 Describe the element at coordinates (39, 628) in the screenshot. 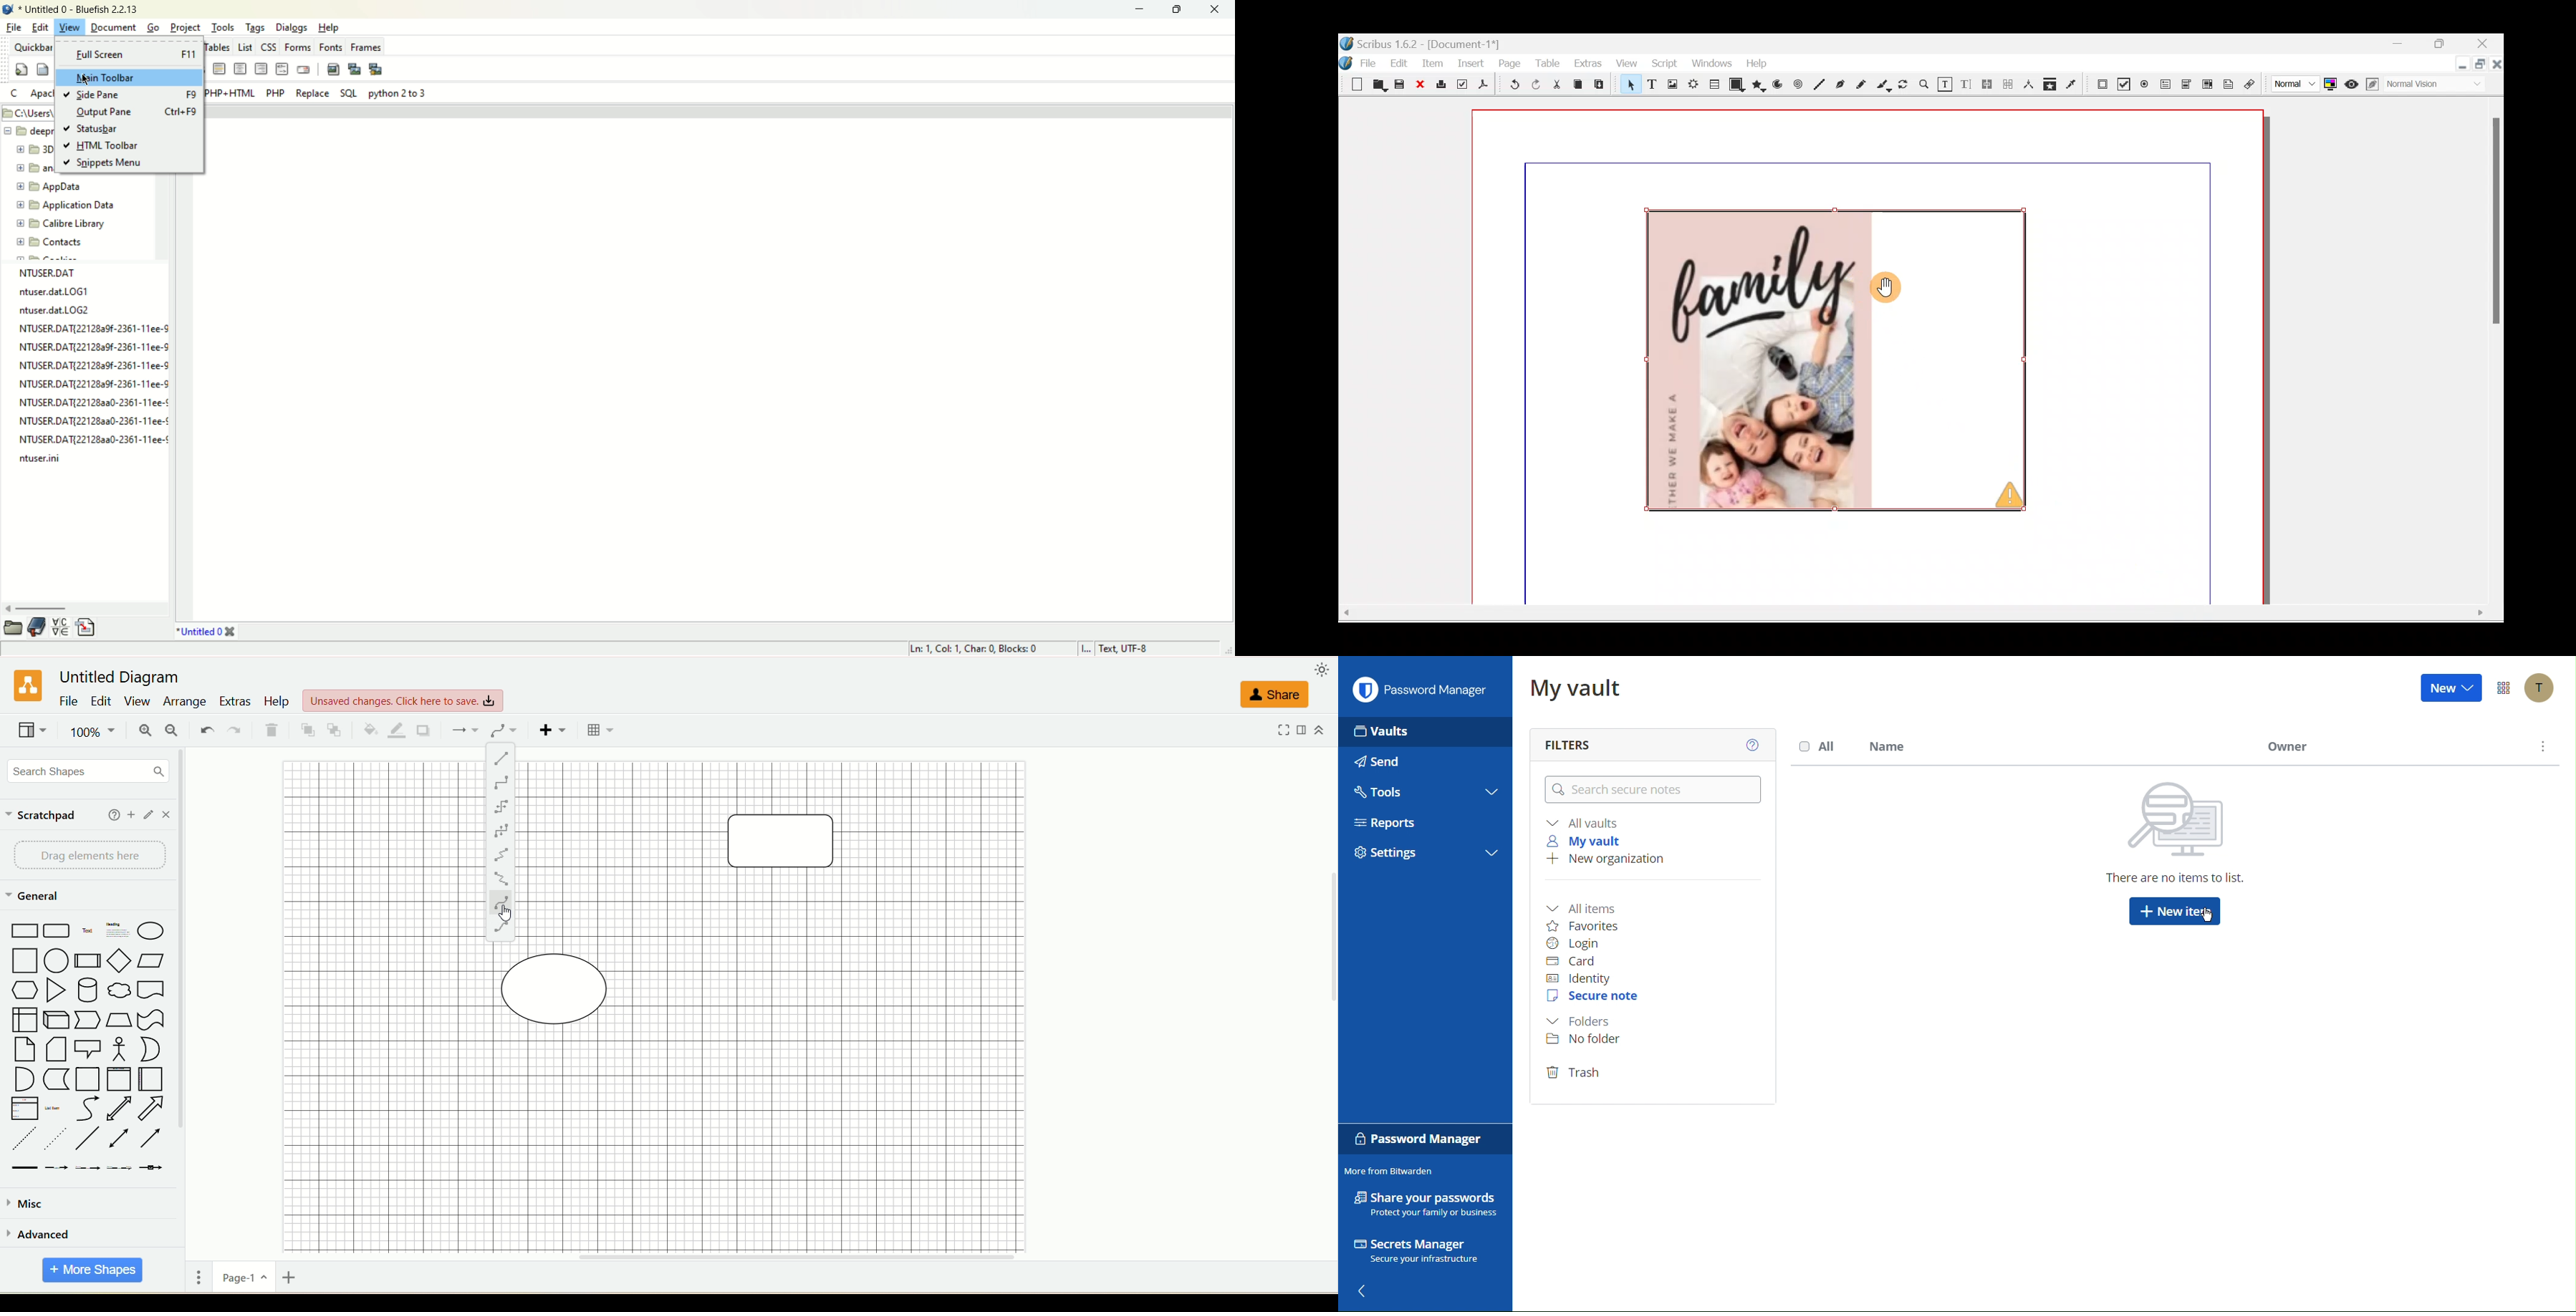

I see `bookmark` at that location.